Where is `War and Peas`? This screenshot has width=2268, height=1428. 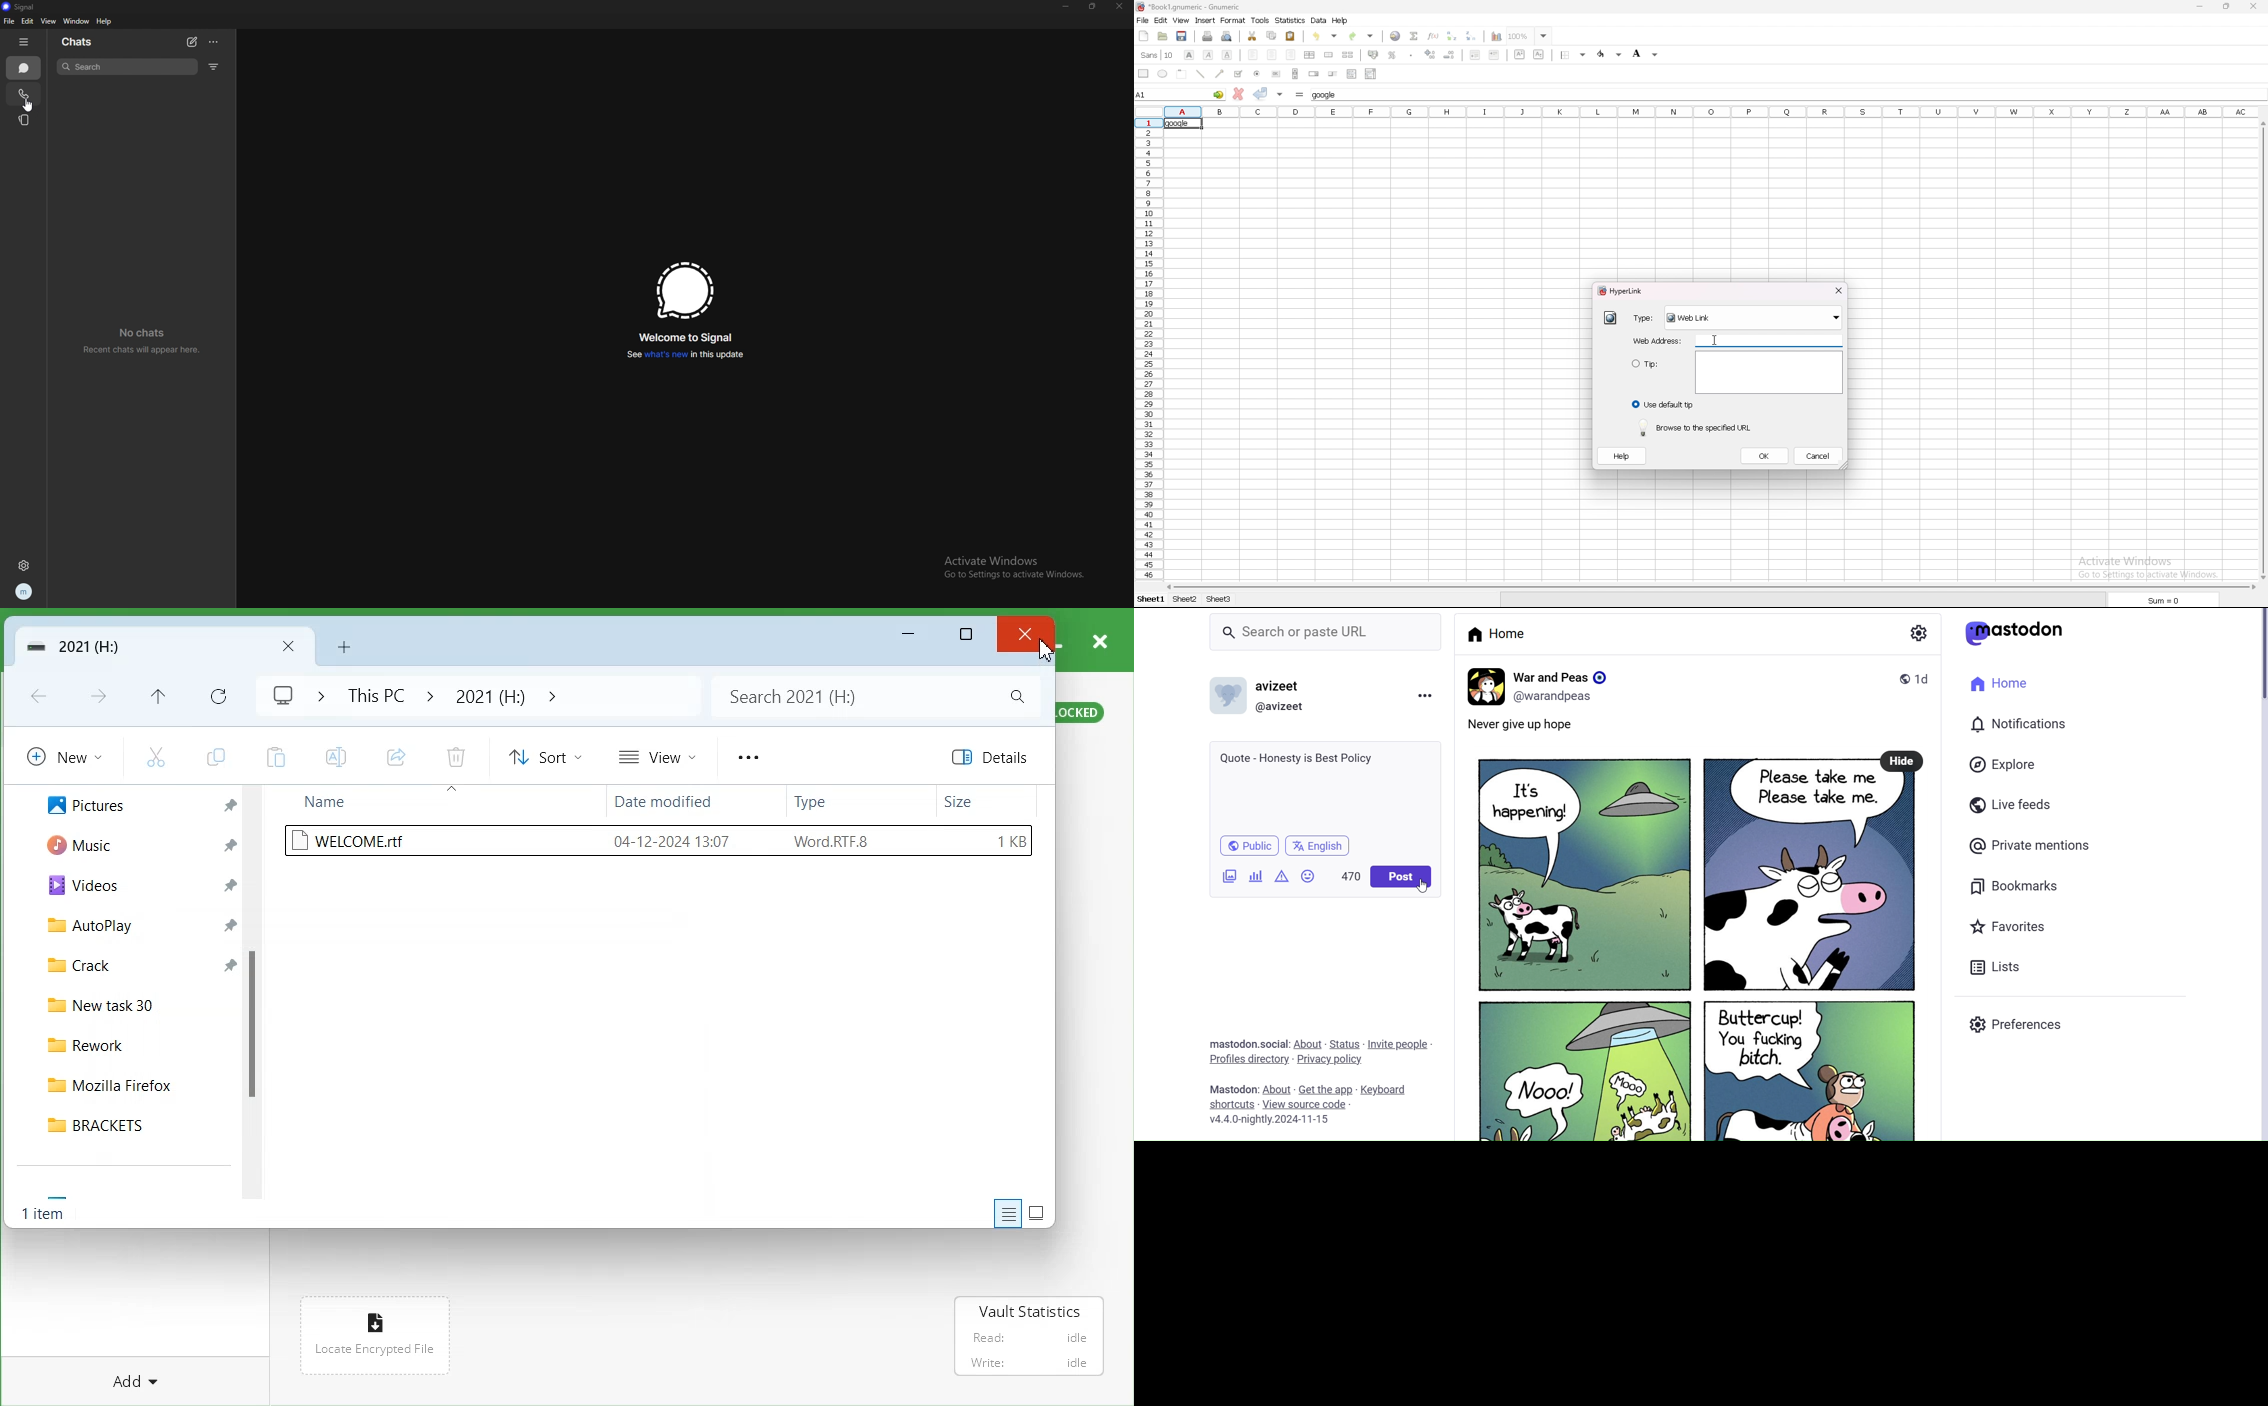
War and Peas is located at coordinates (1563, 675).